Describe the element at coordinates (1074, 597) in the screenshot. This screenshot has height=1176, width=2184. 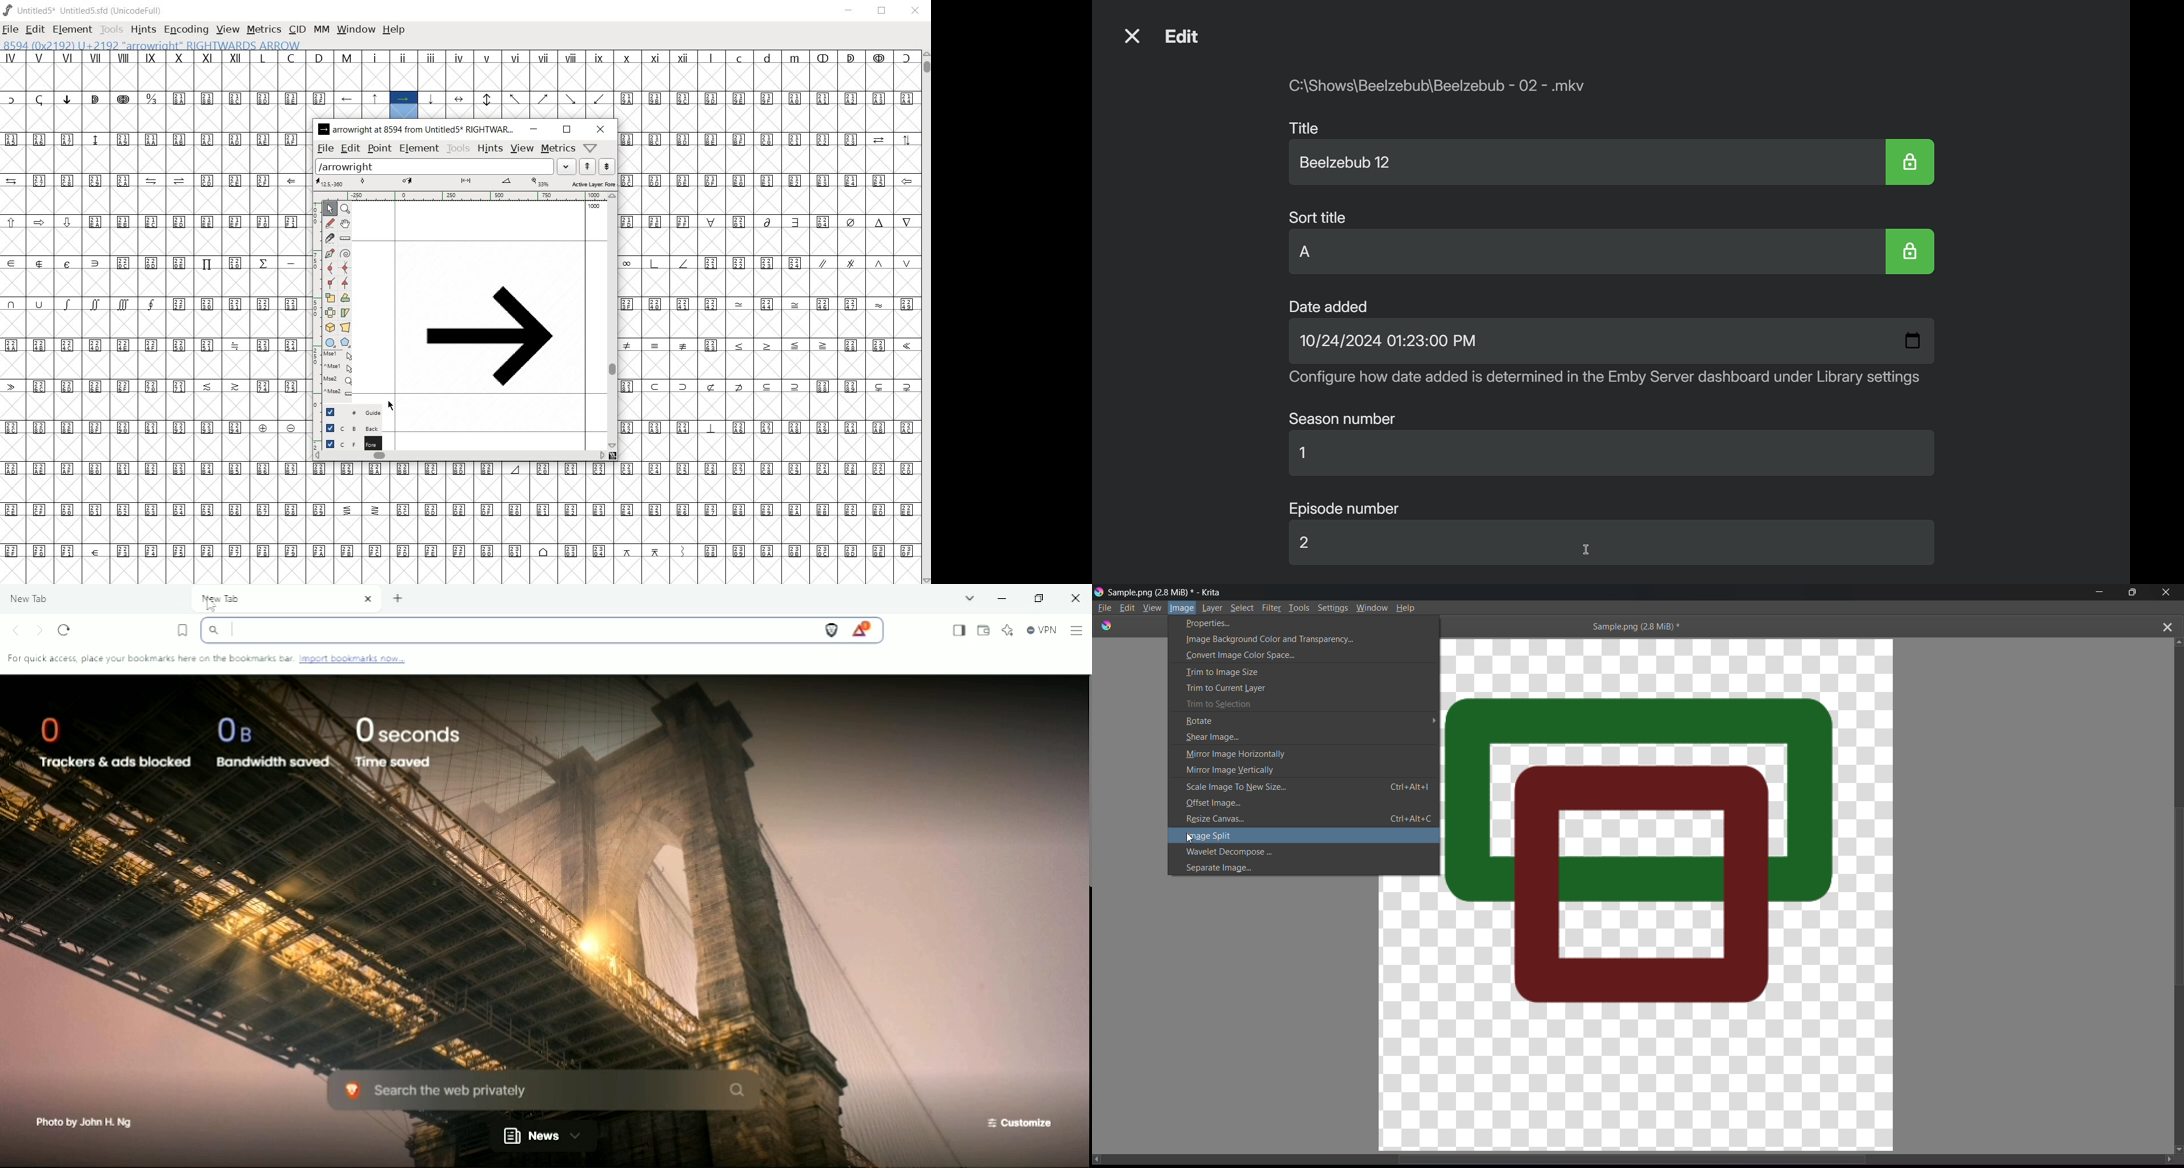
I see `Close` at that location.